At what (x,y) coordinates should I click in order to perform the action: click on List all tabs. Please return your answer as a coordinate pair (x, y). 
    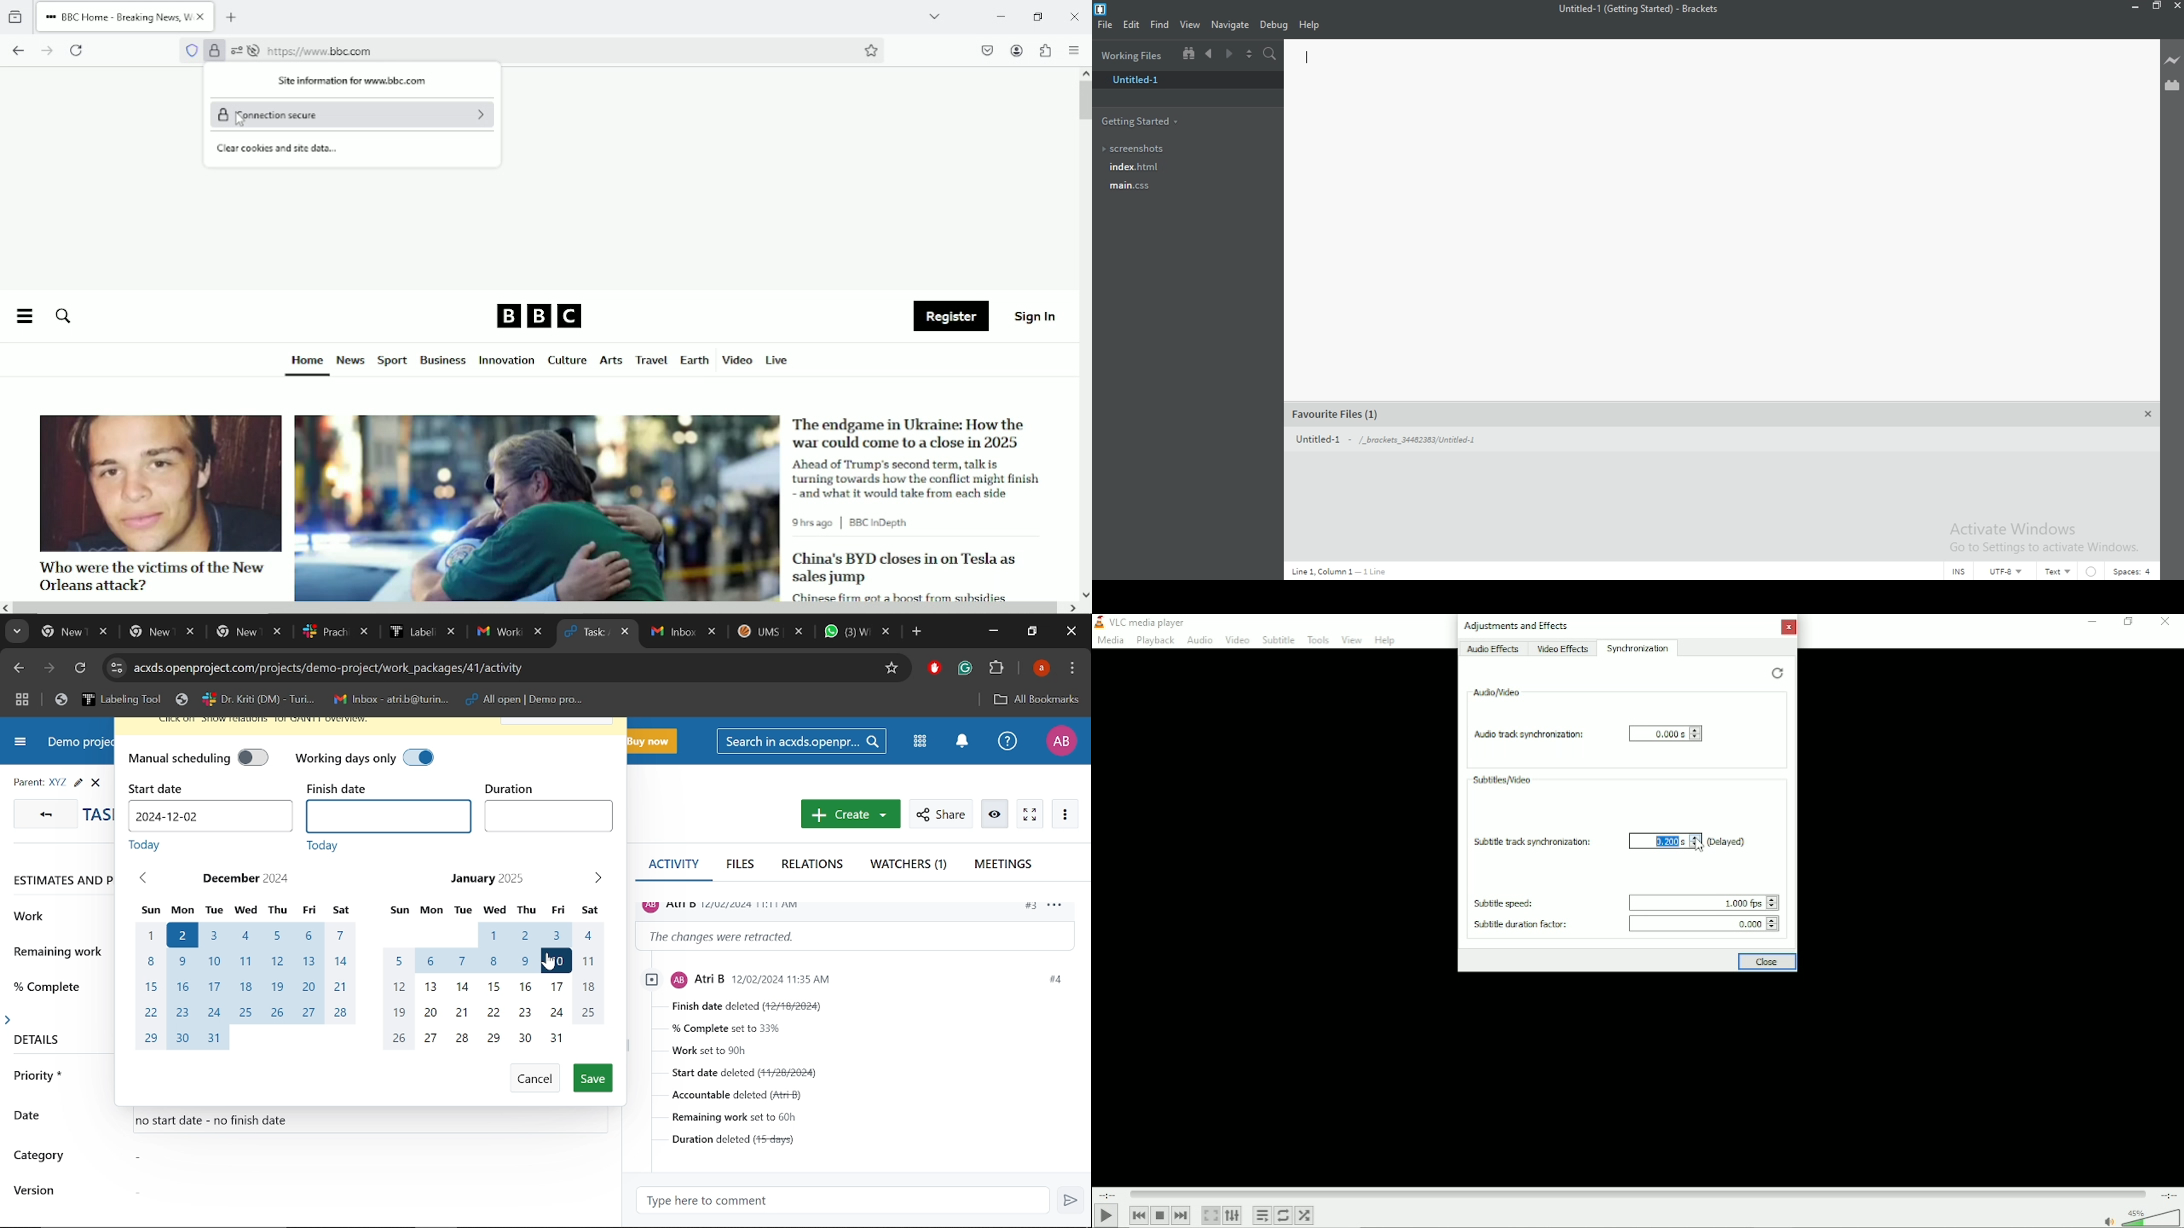
    Looking at the image, I should click on (932, 16).